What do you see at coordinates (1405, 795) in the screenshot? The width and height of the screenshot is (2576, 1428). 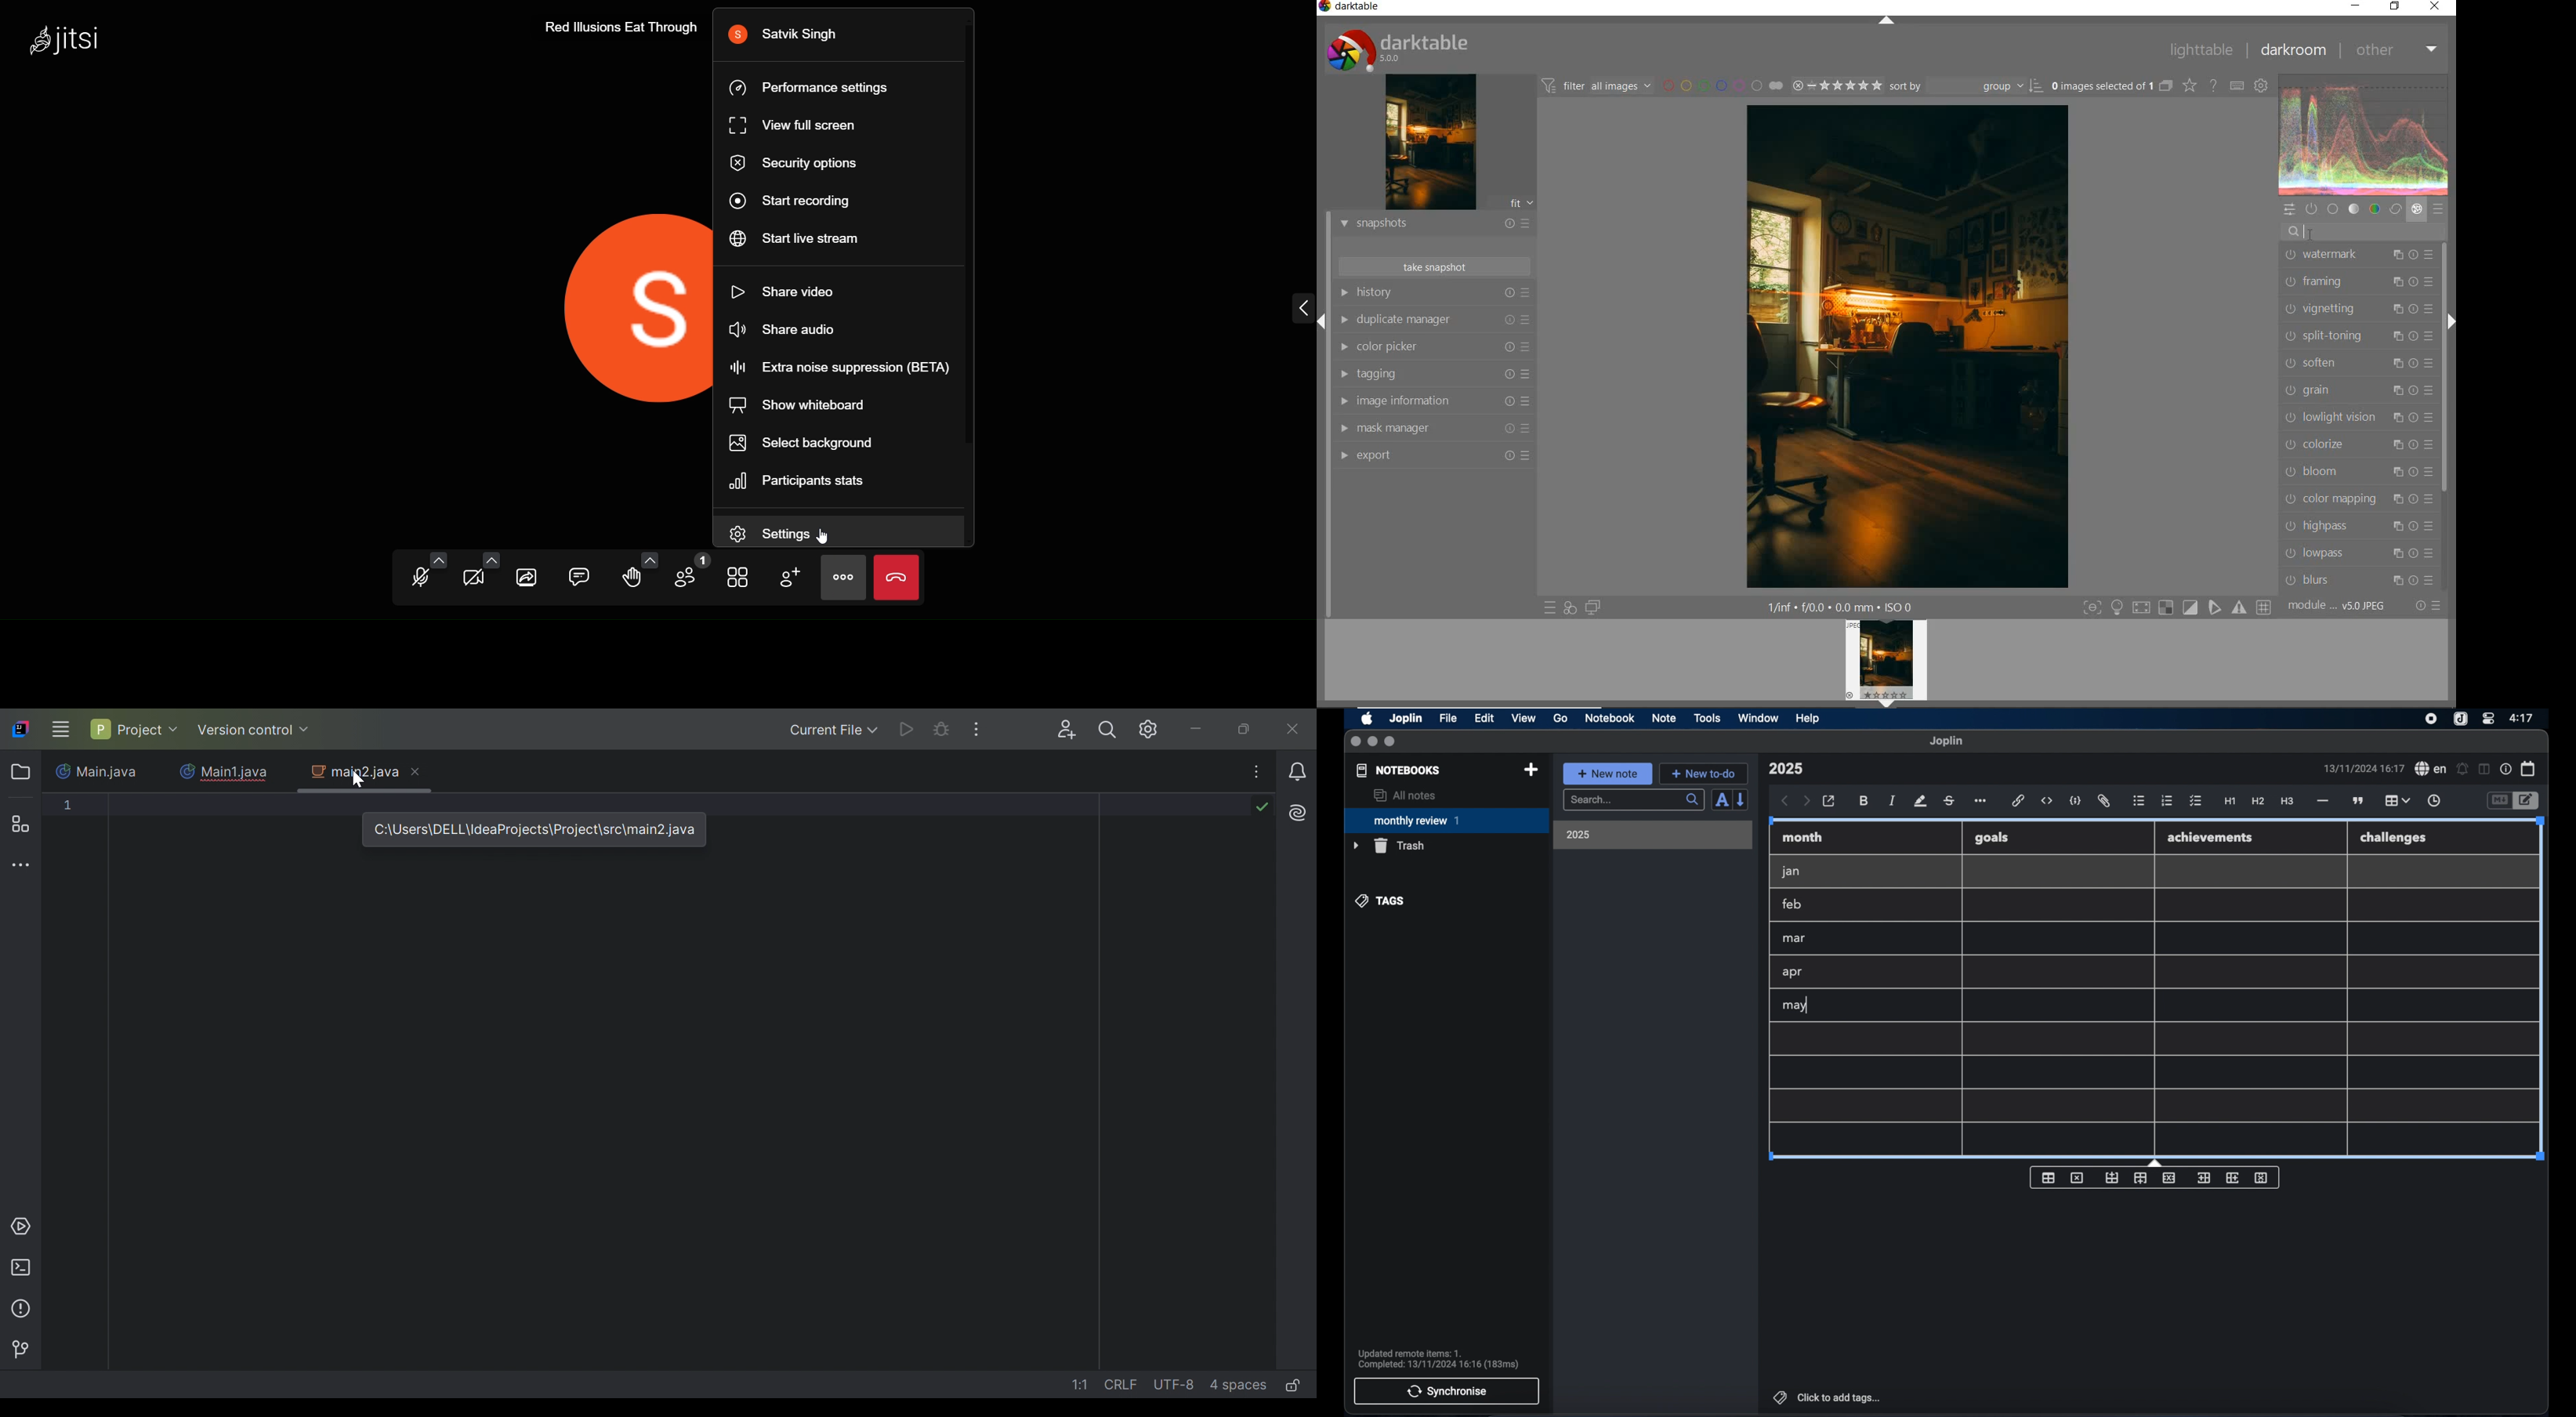 I see `all notes` at bounding box center [1405, 795].